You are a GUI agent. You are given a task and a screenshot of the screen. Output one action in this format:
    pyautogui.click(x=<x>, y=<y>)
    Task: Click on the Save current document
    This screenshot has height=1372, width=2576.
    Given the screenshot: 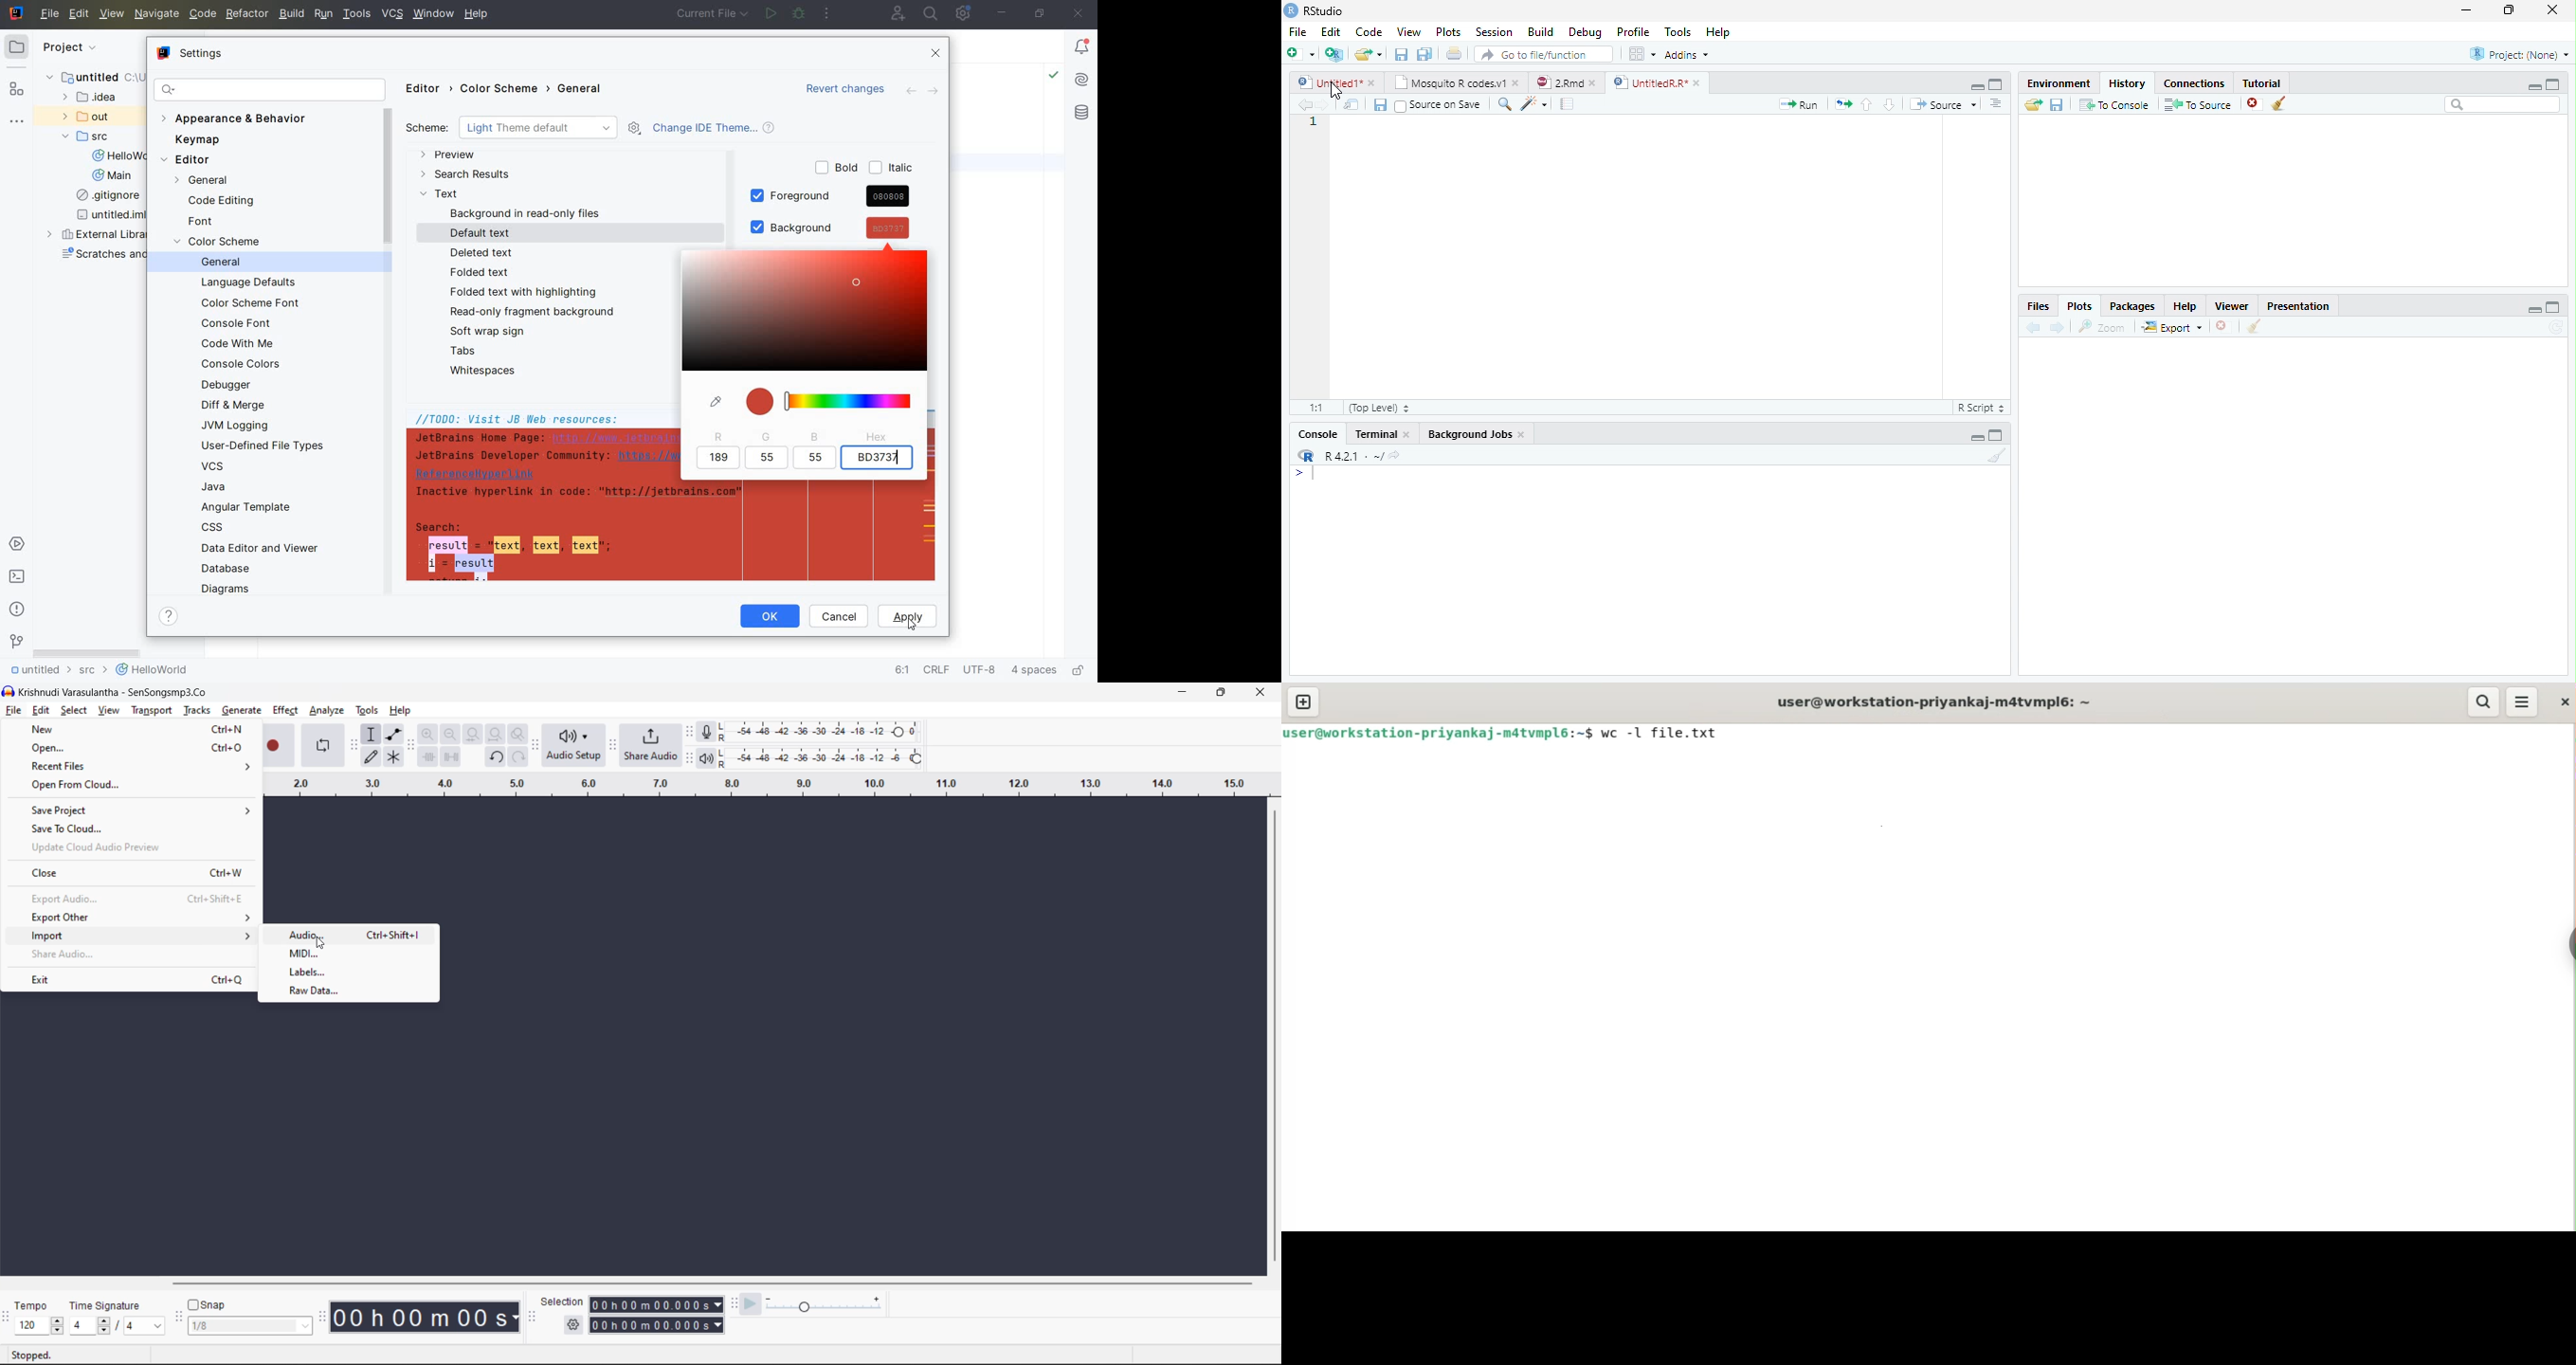 What is the action you would take?
    pyautogui.click(x=1379, y=104)
    